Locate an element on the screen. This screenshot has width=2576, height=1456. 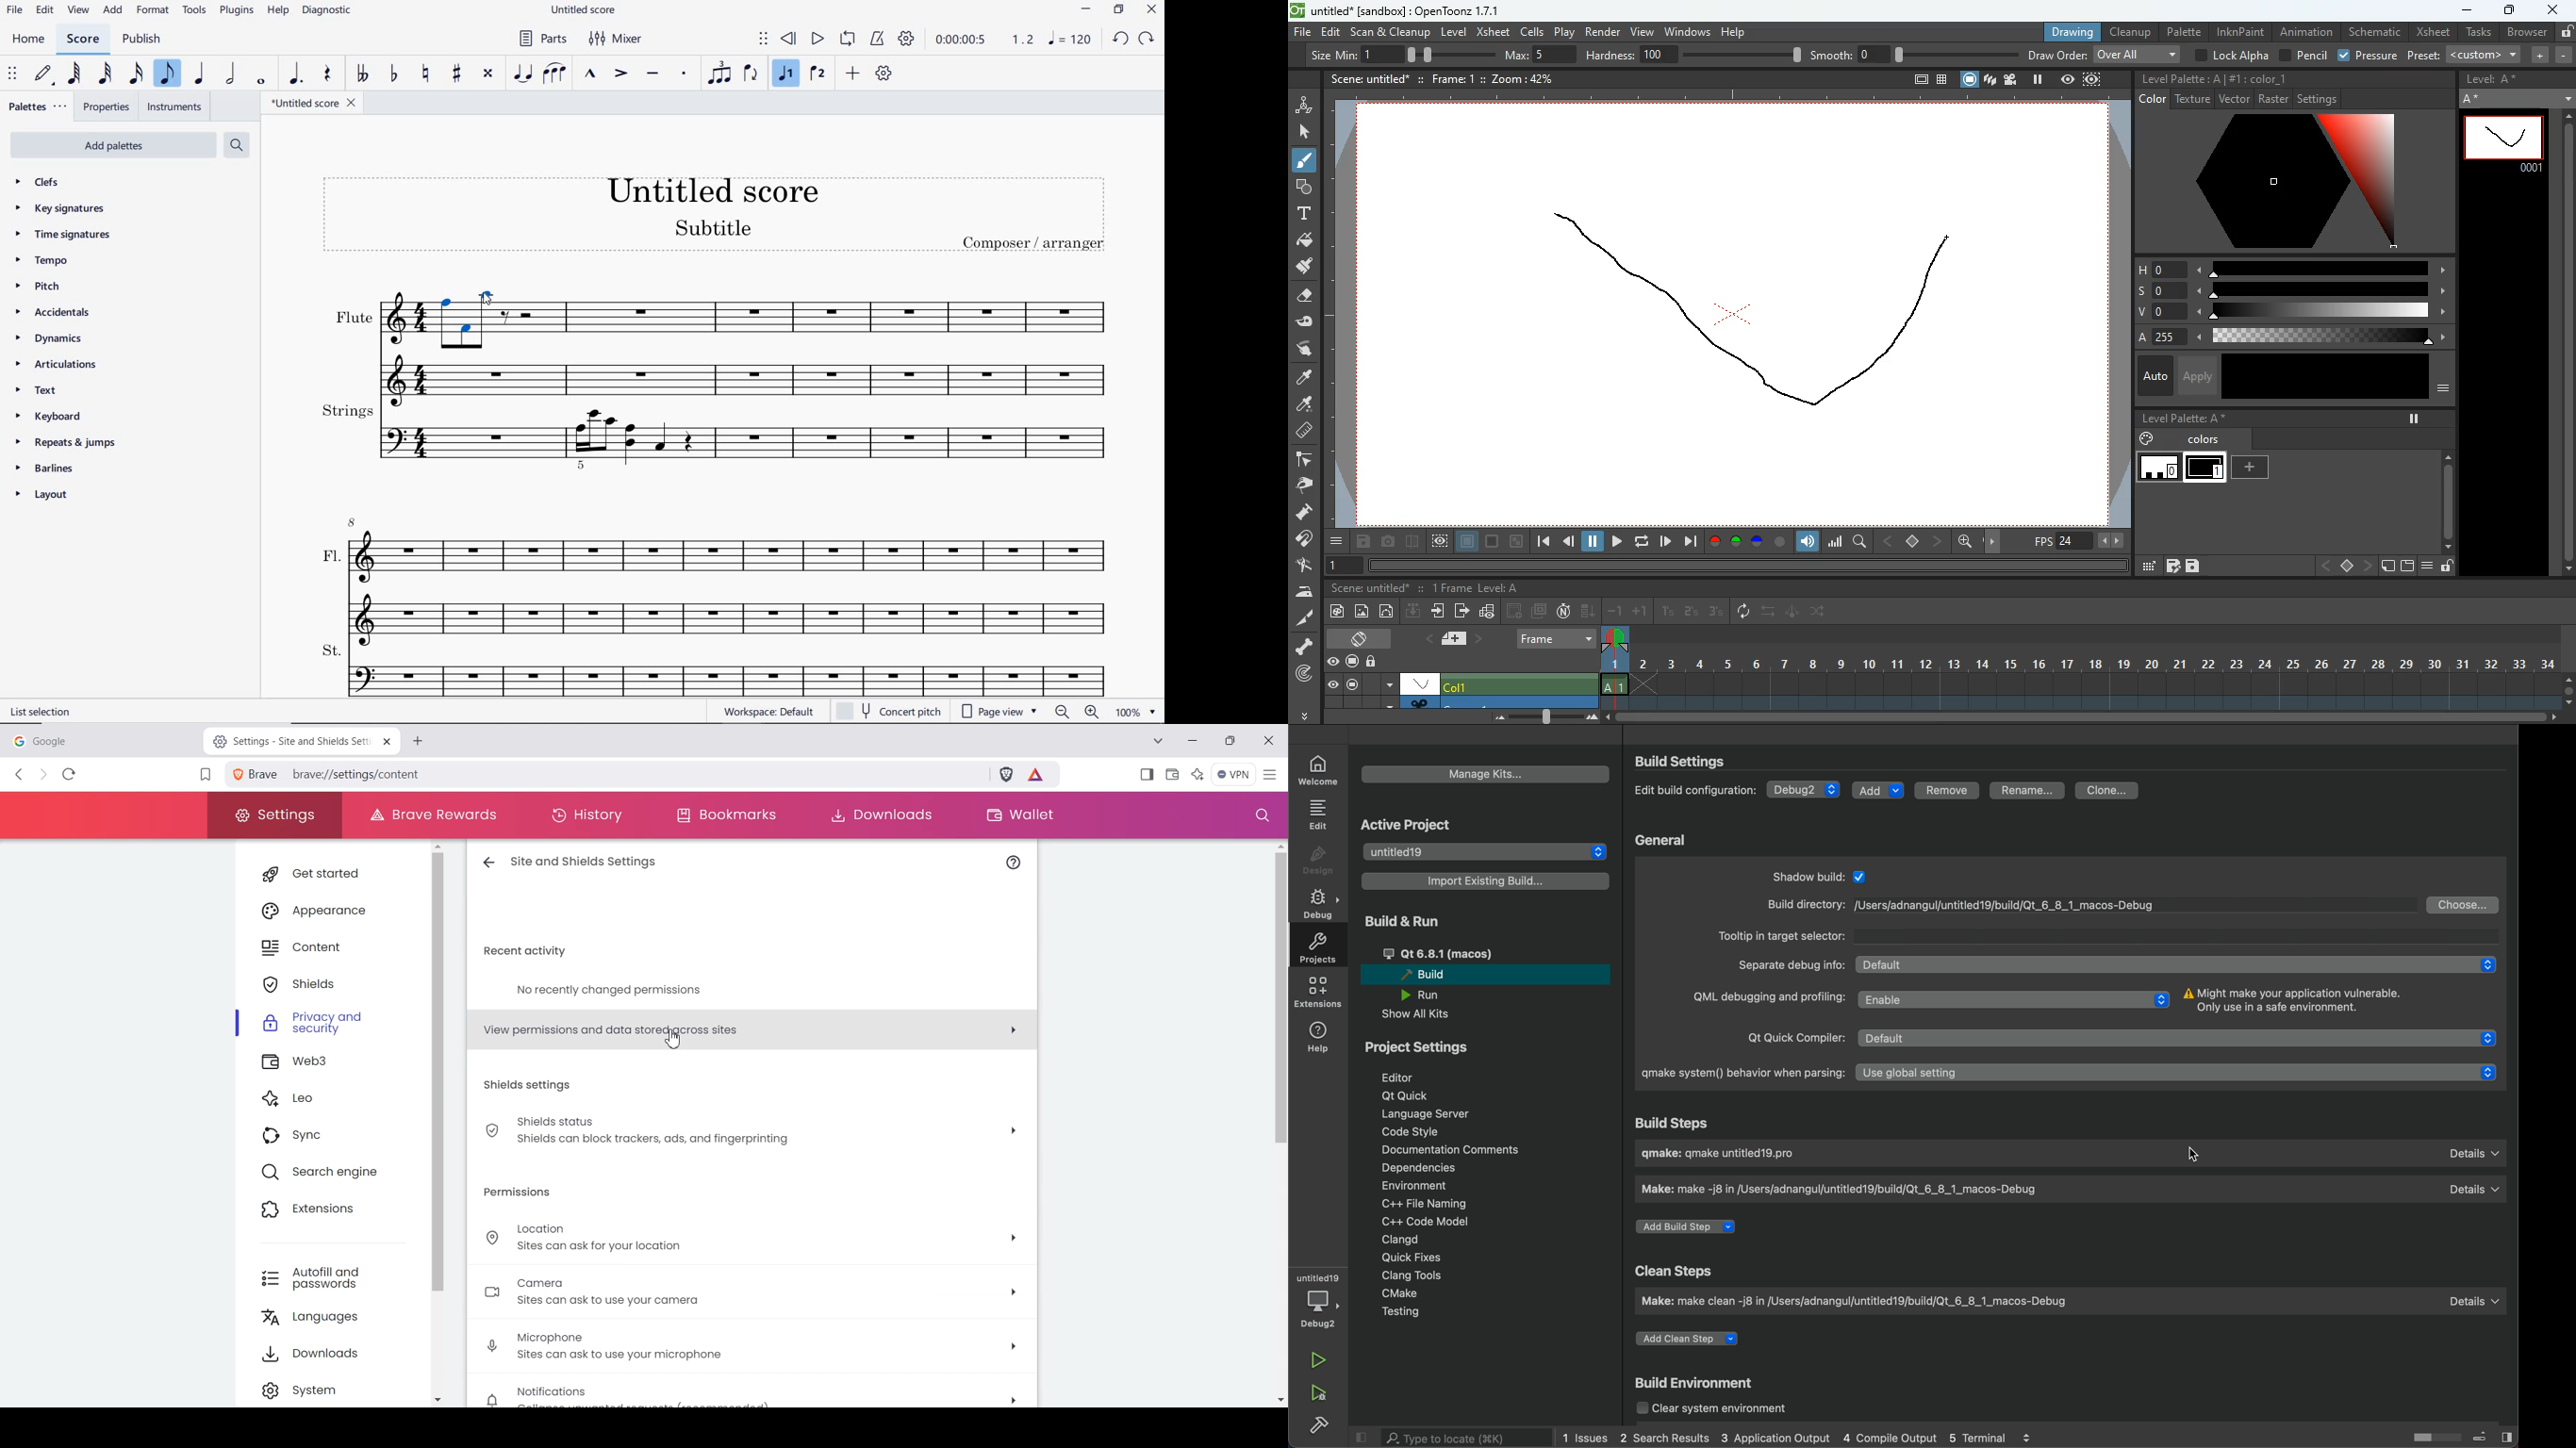
st. is located at coordinates (730, 668).